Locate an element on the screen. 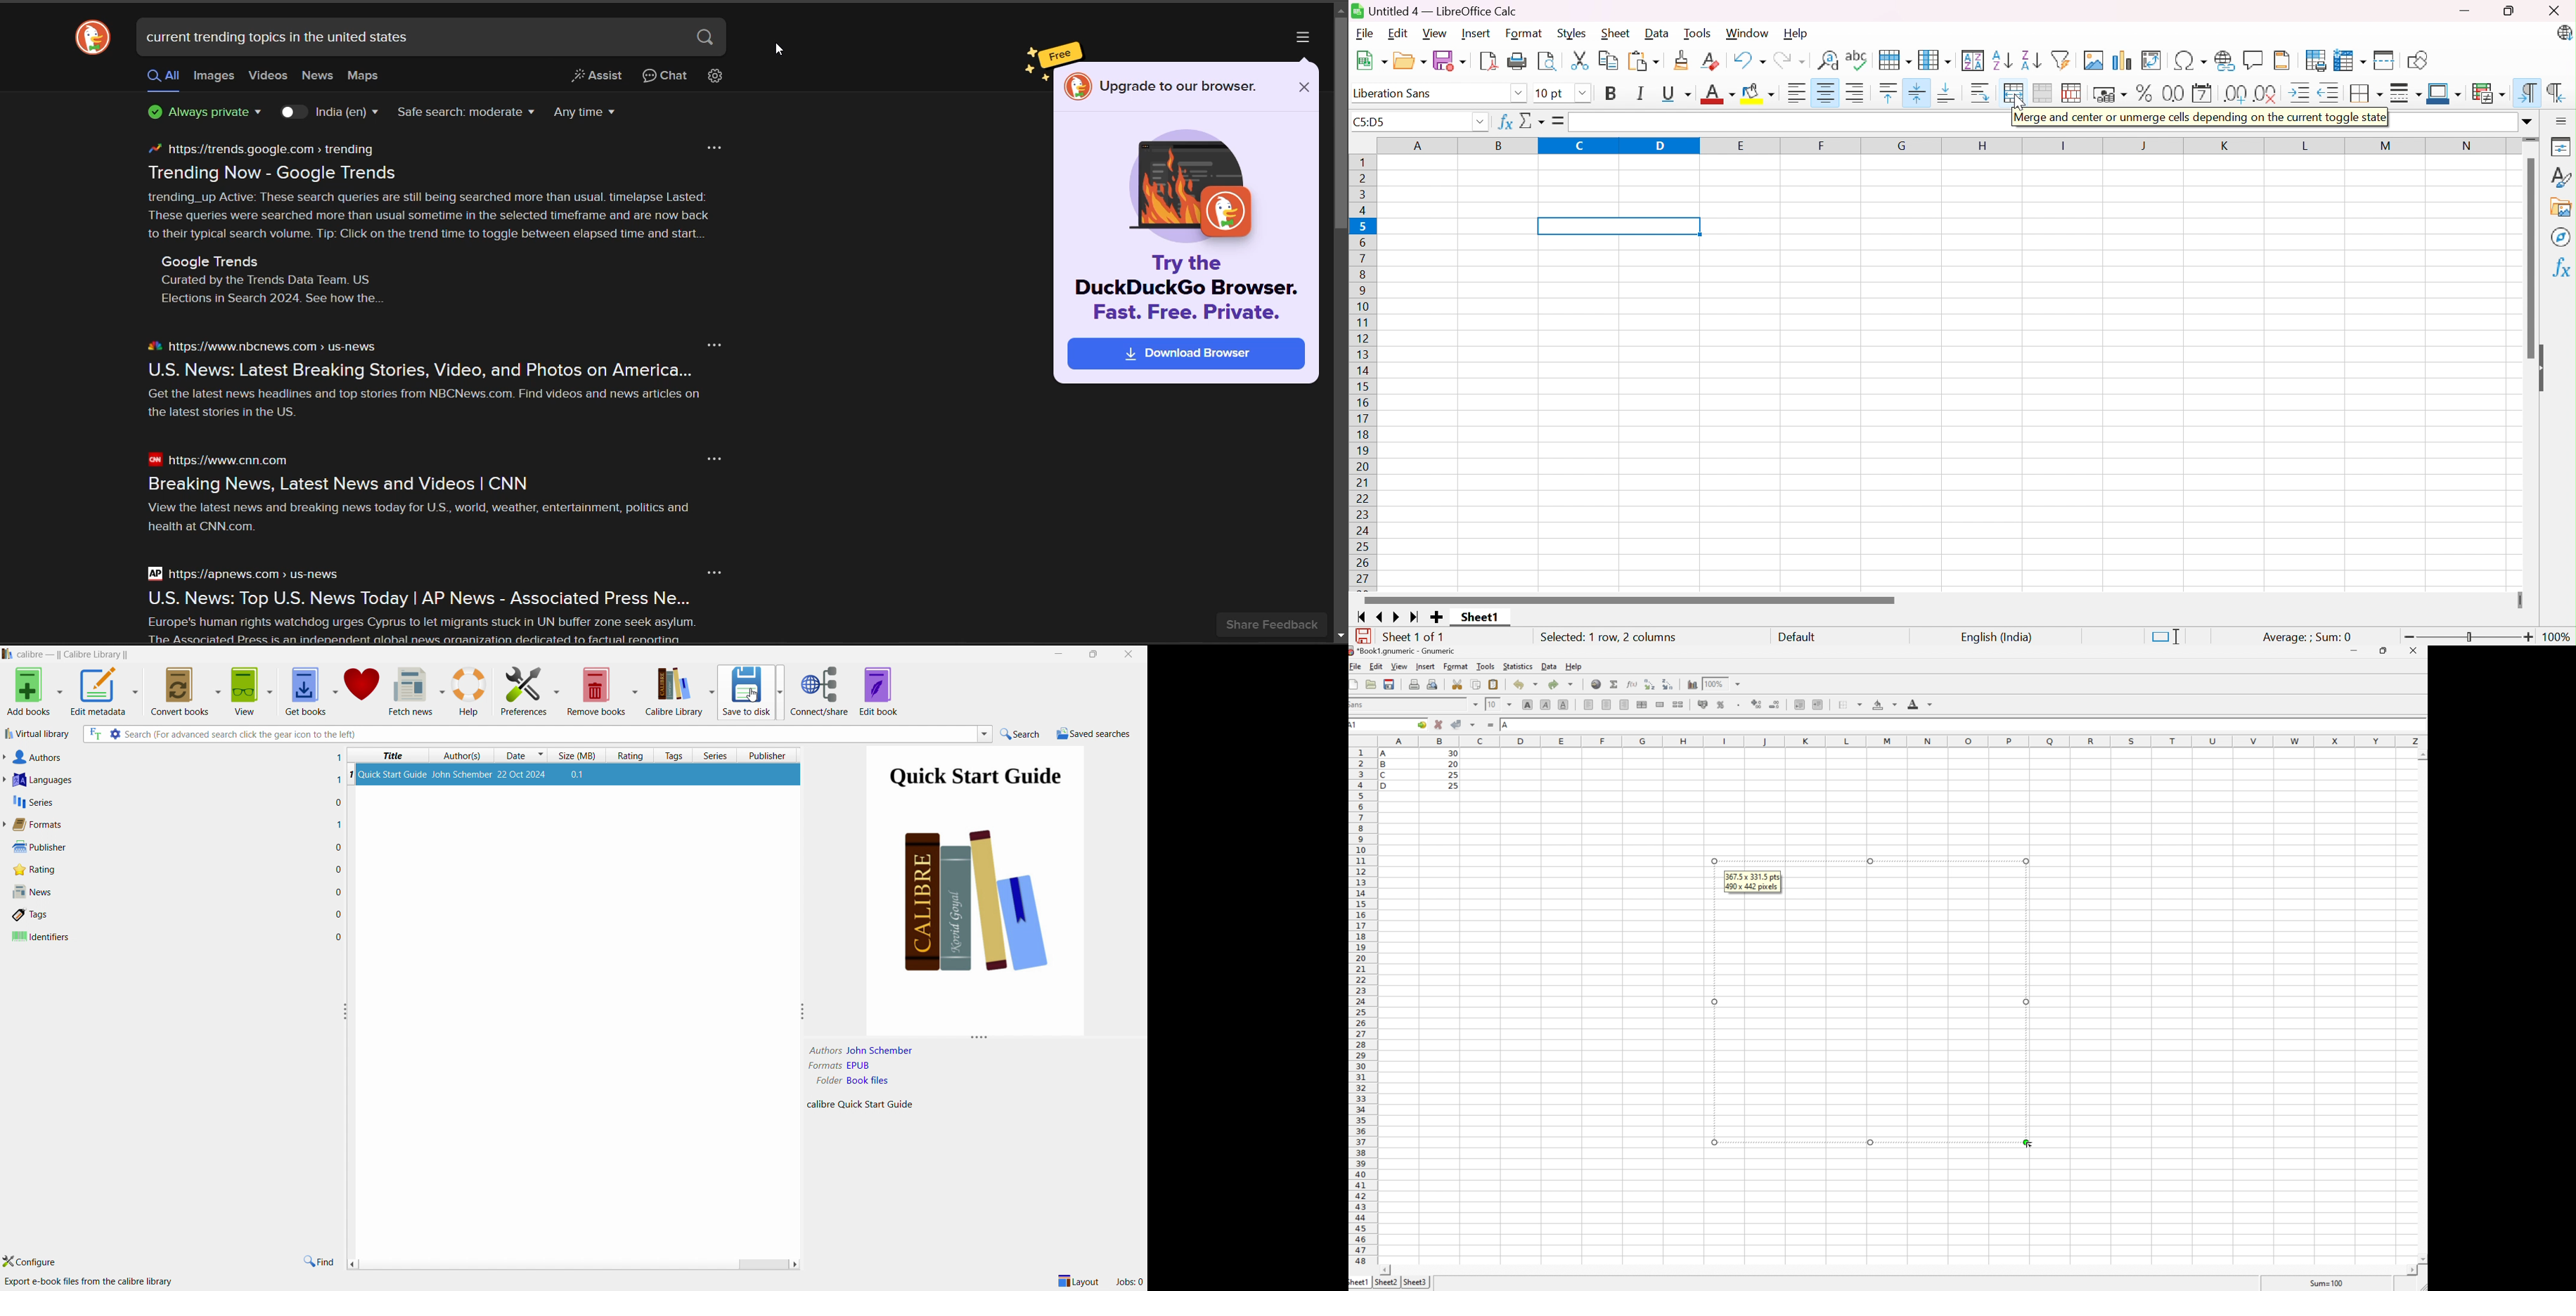 This screenshot has height=1316, width=2576. Insert Chart is located at coordinates (2121, 59).